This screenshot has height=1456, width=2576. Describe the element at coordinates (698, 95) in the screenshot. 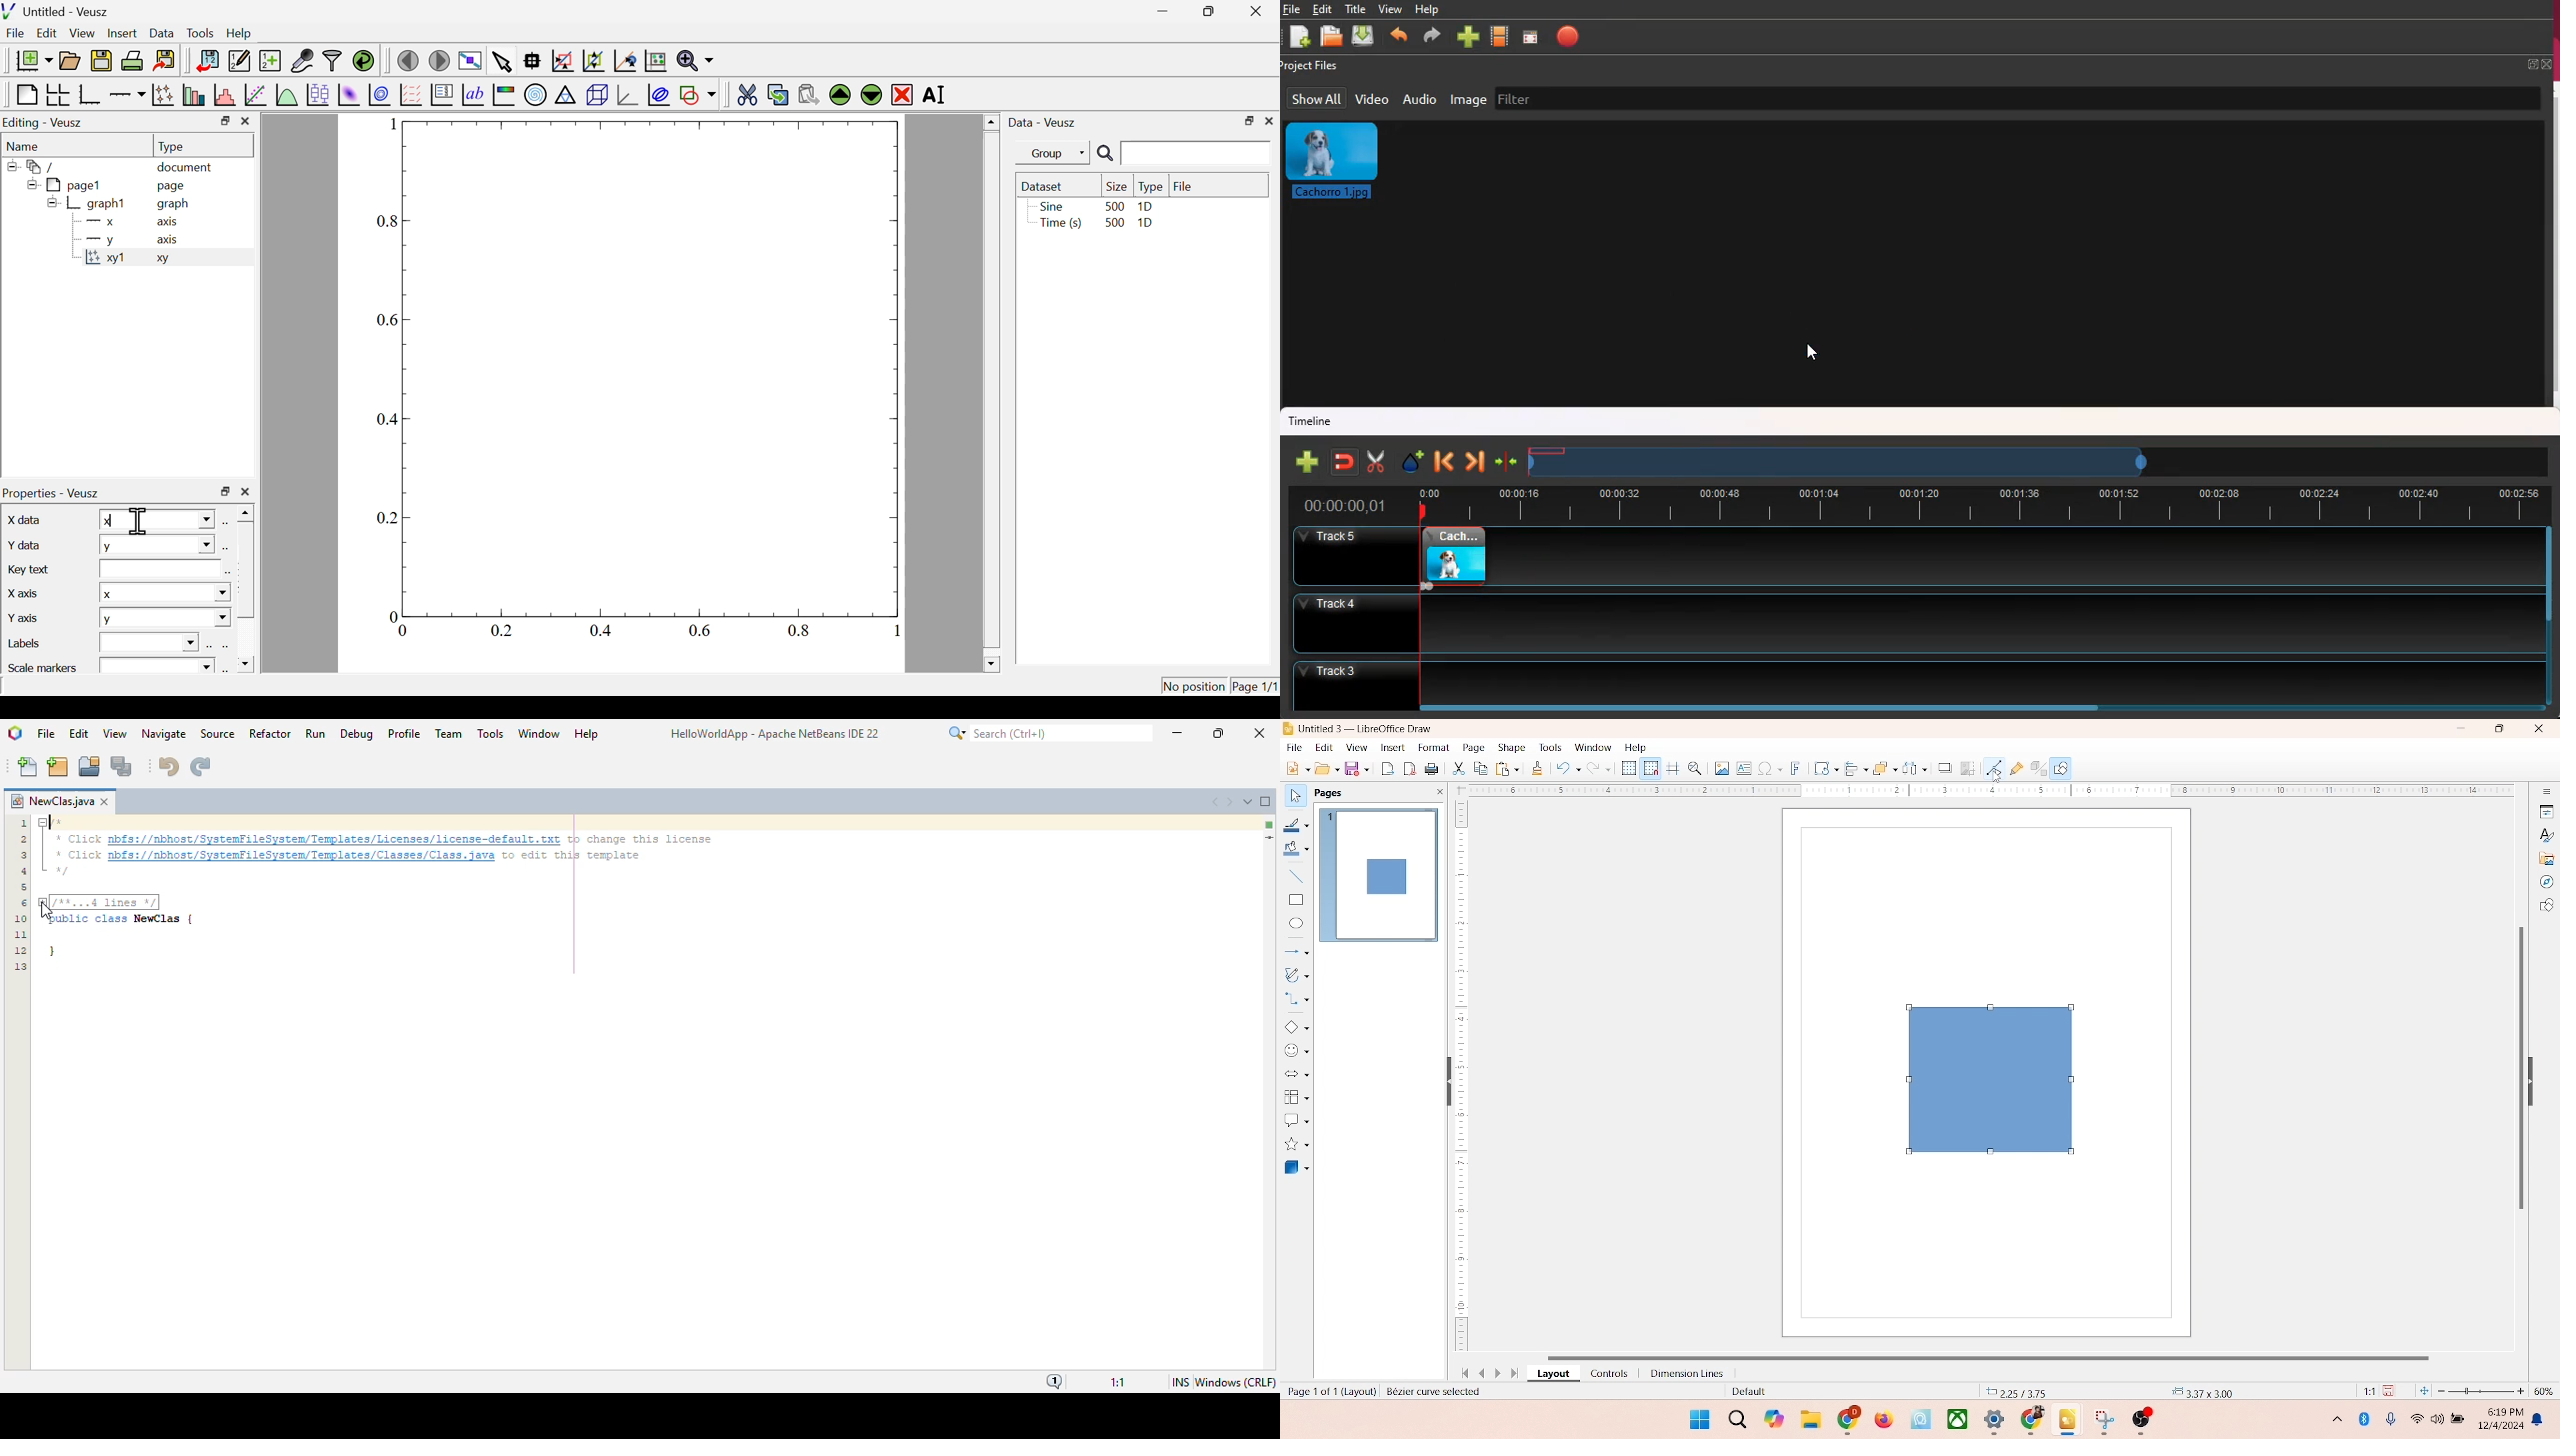

I see `add a shape to the plot` at that location.